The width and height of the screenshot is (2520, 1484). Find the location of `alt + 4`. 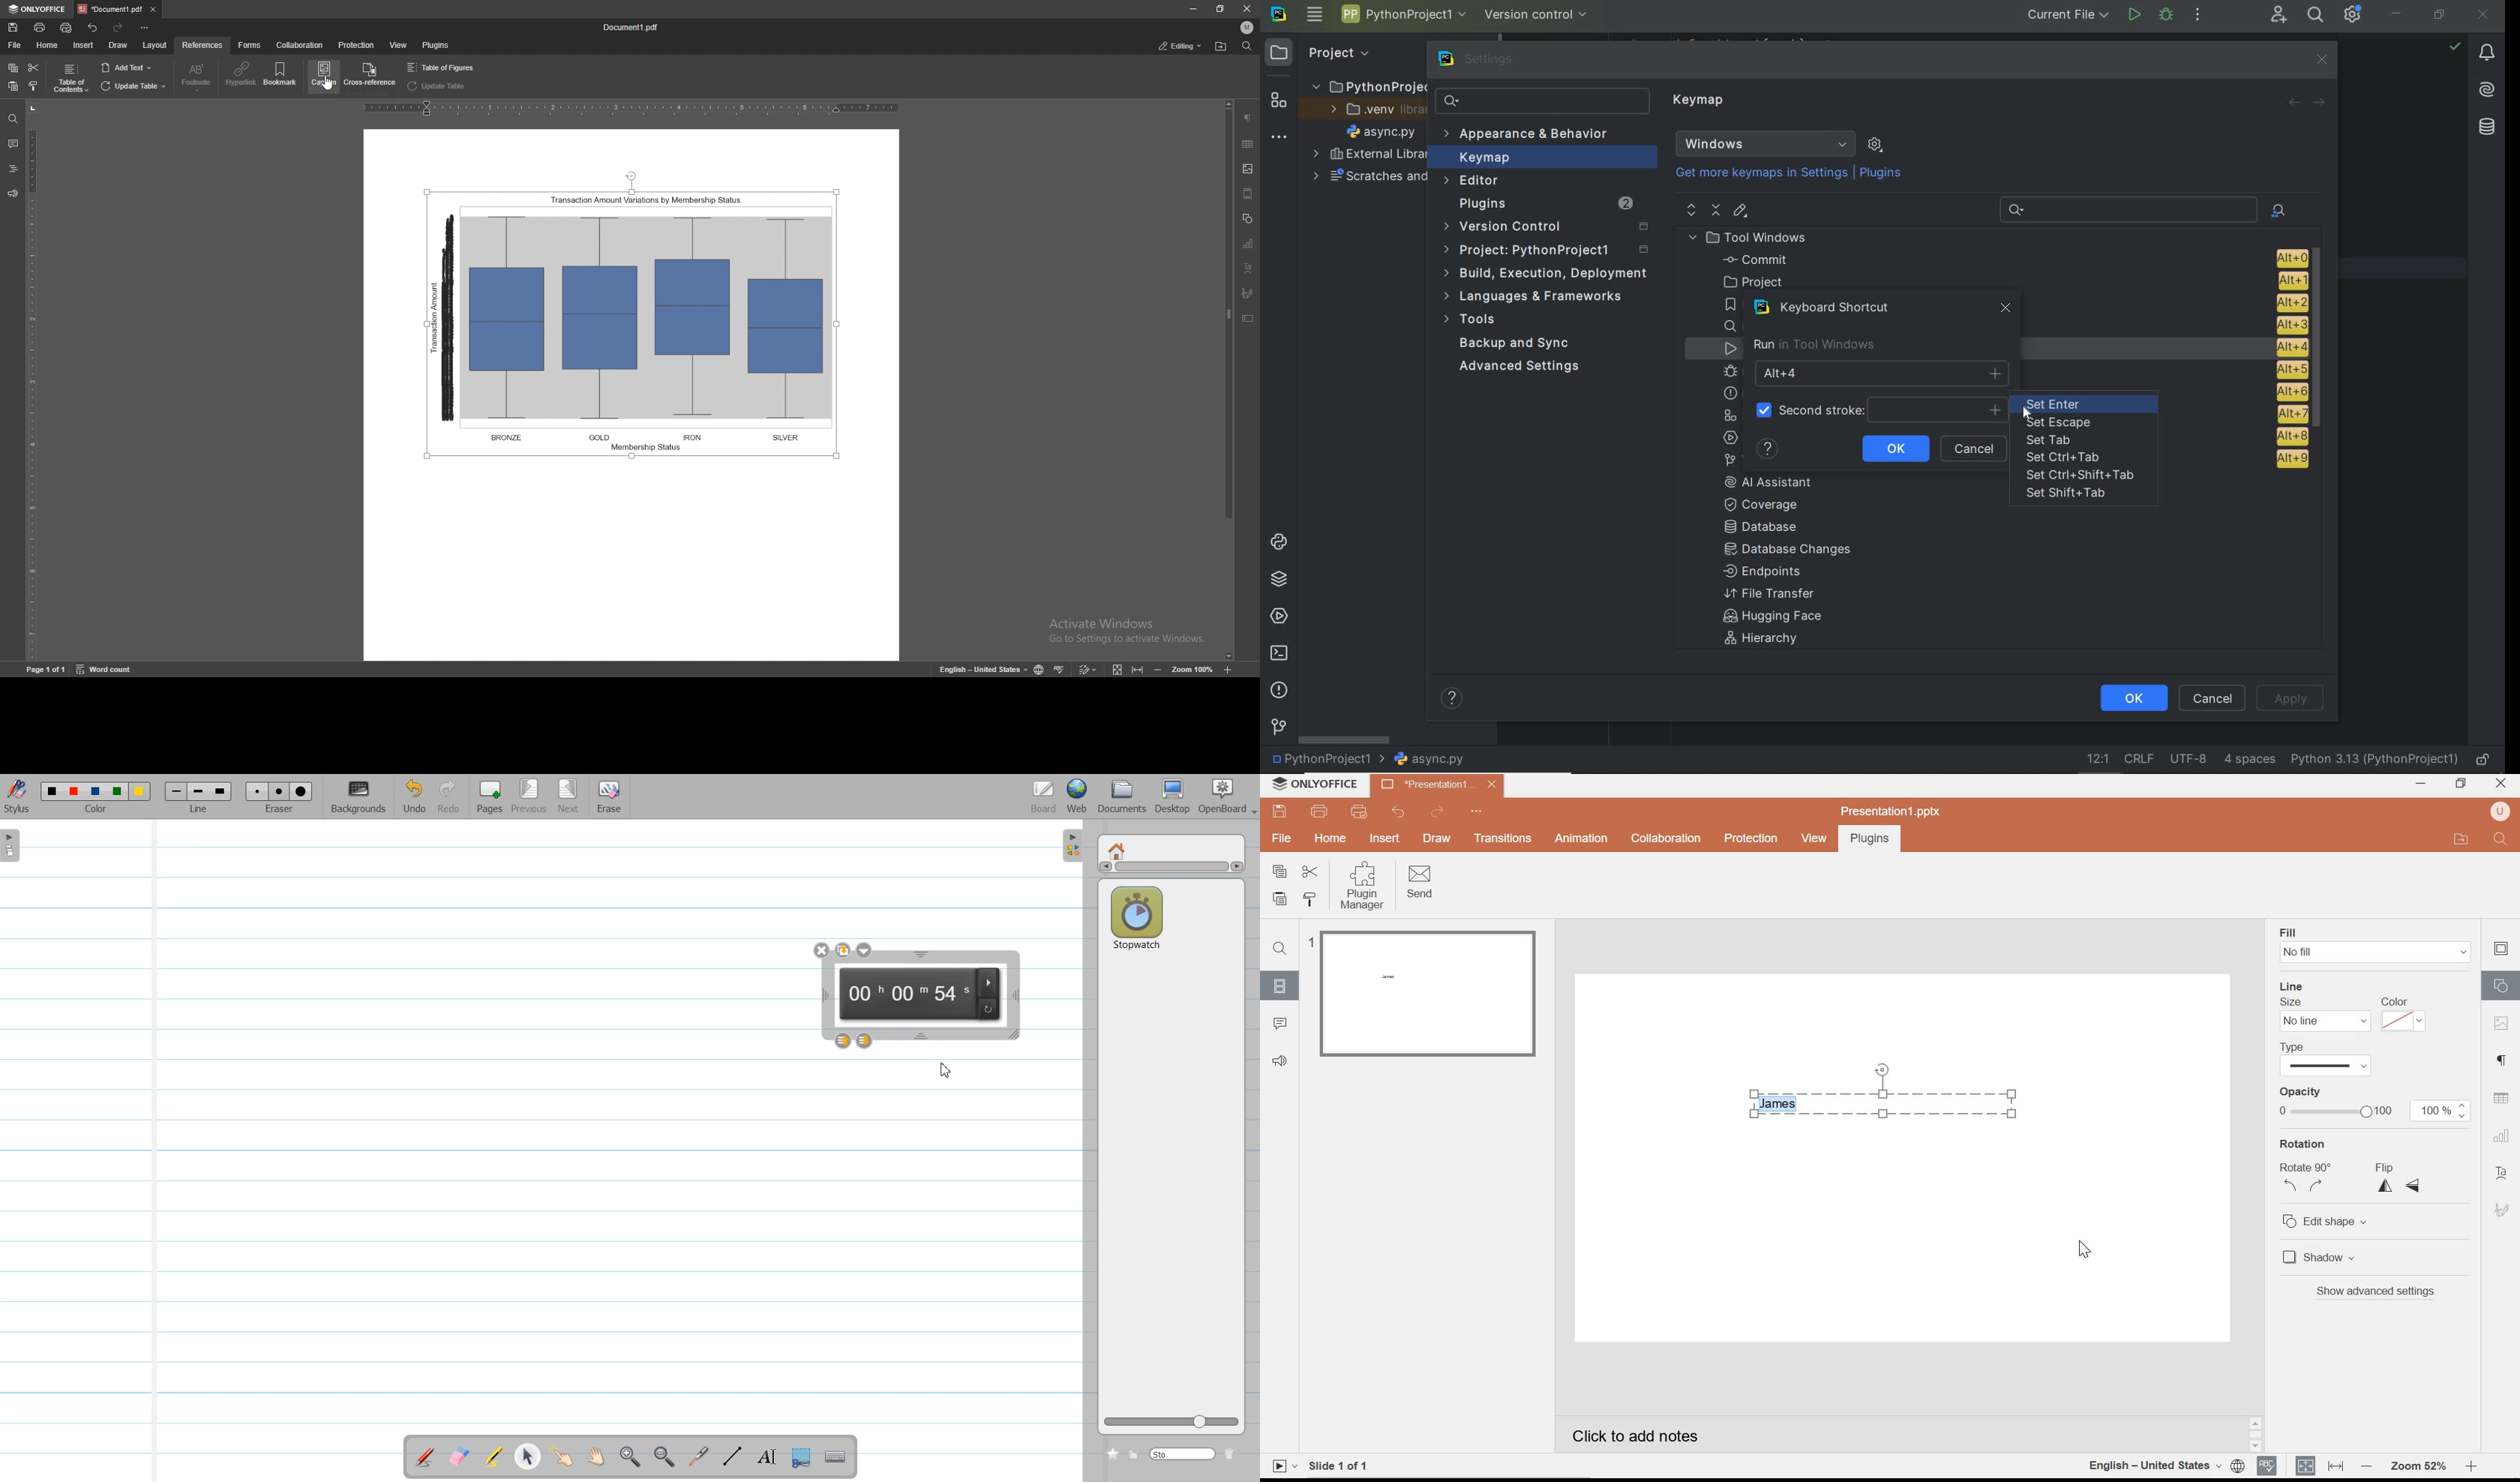

alt + 4 is located at coordinates (2285, 347).